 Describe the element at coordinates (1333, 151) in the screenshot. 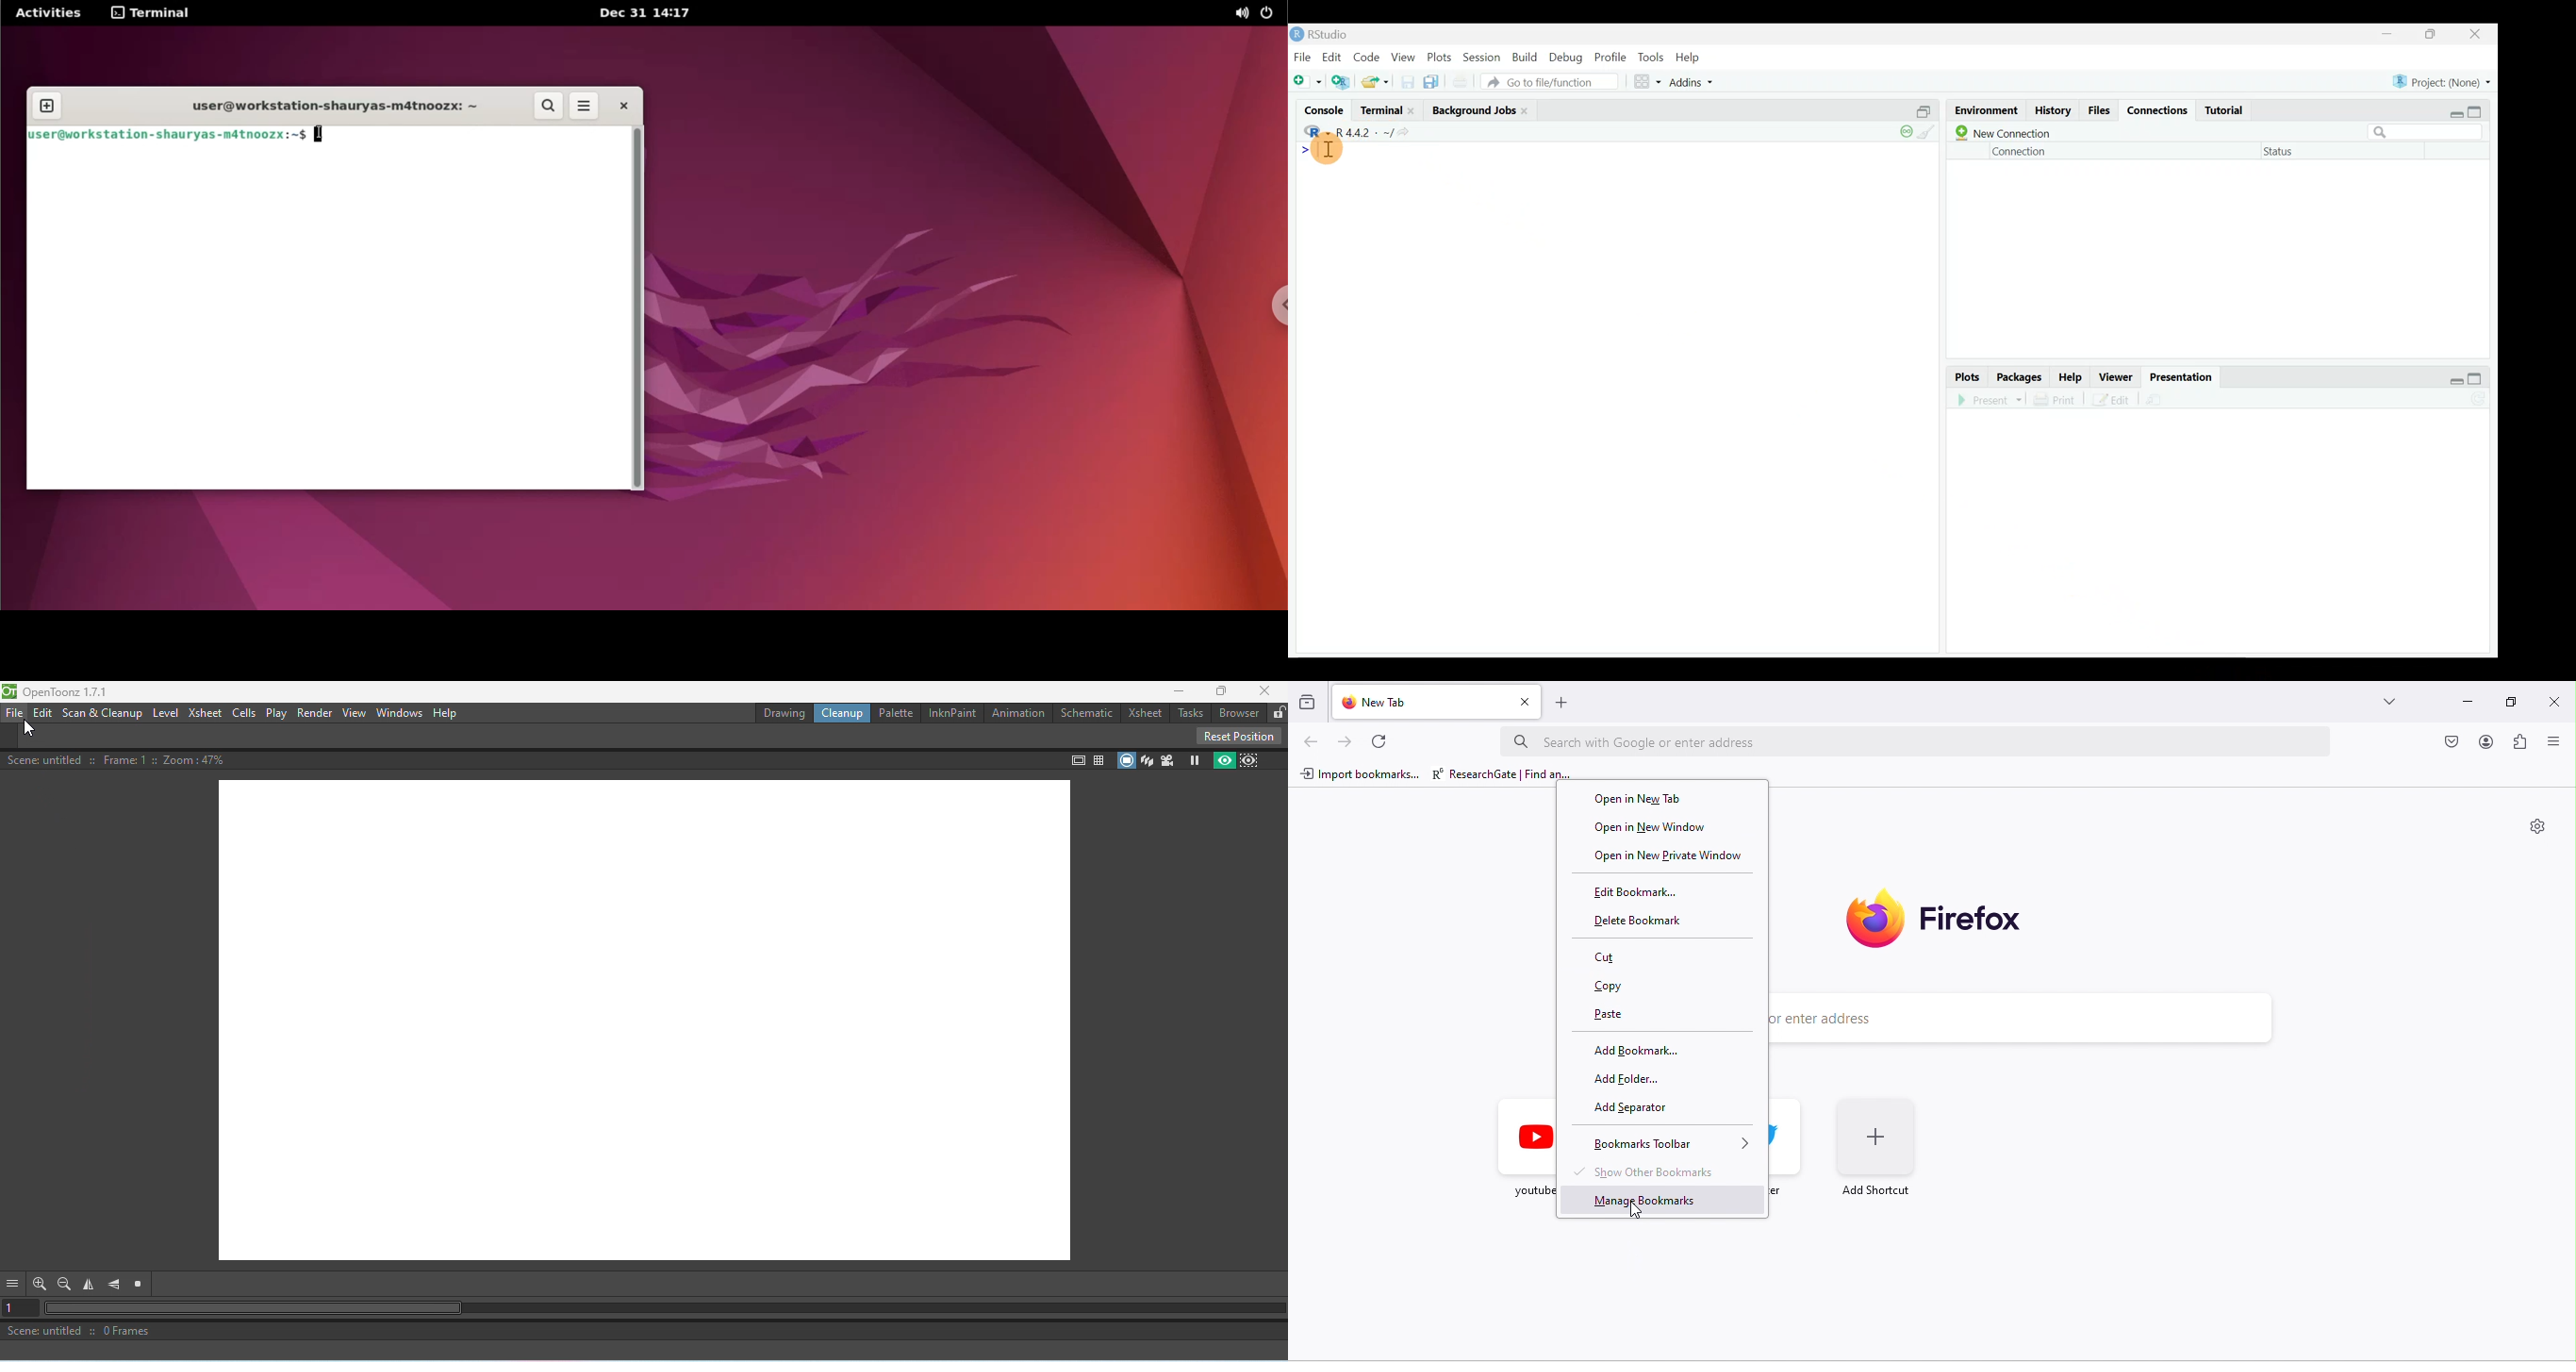

I see `Text cursor` at that location.